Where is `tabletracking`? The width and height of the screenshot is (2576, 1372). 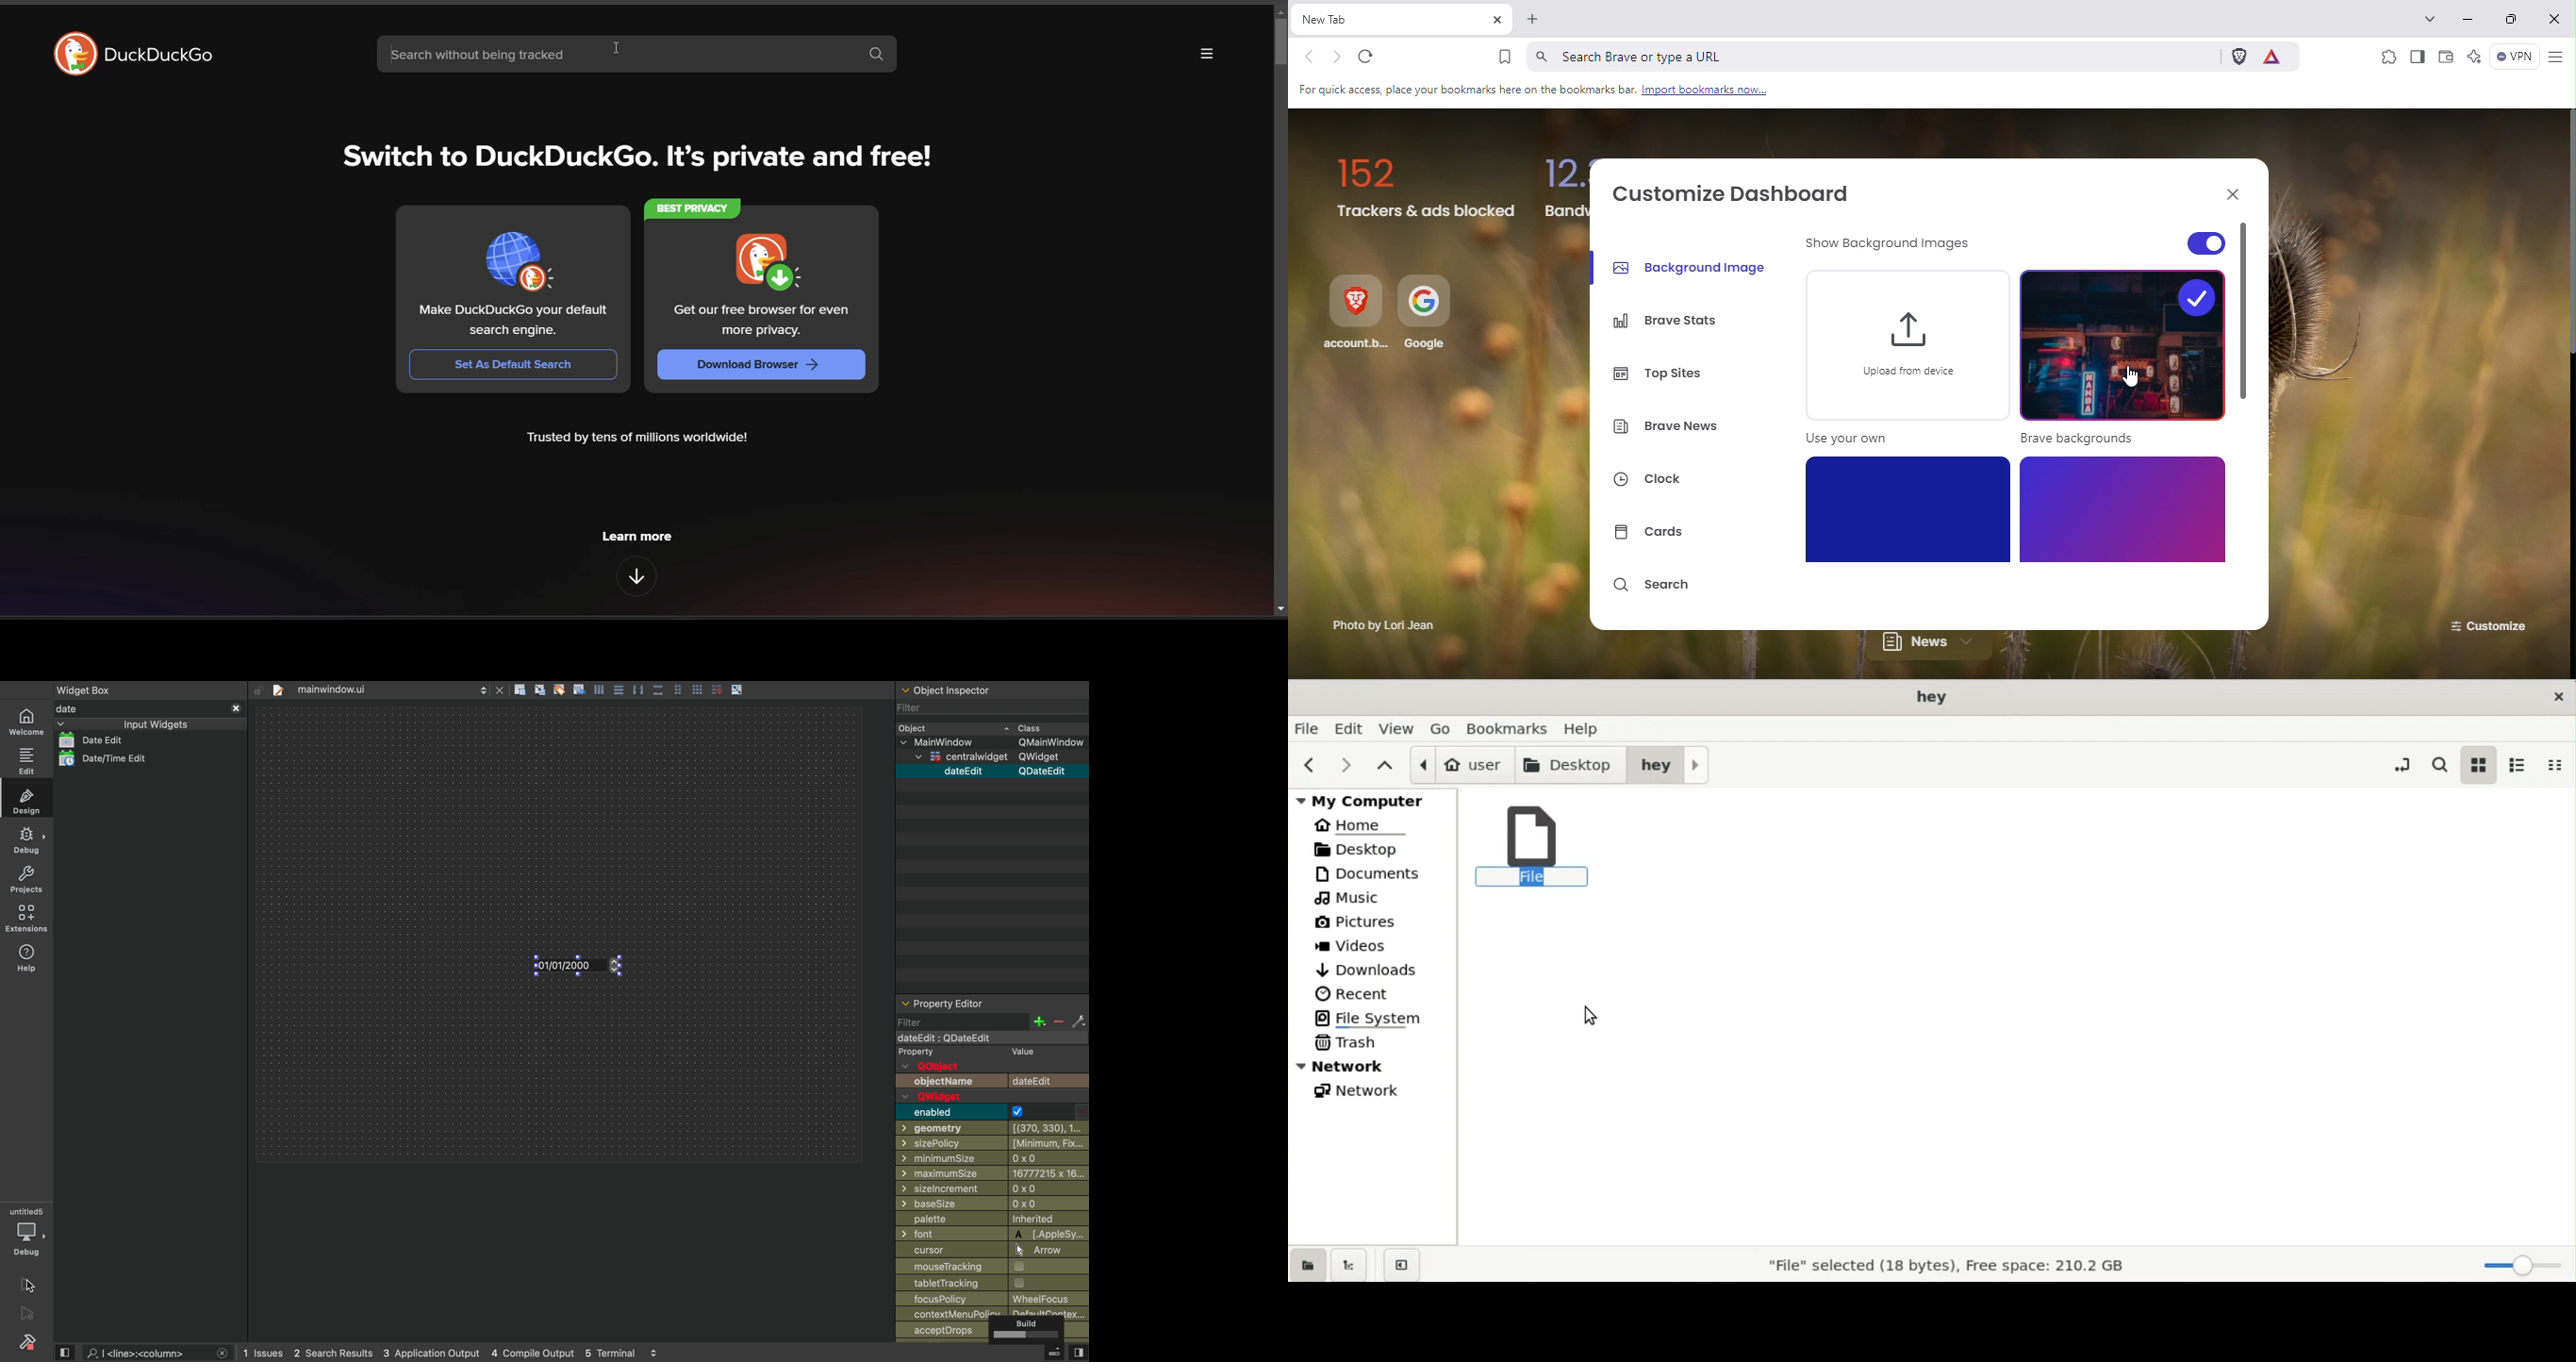 tabletracking is located at coordinates (992, 1283).